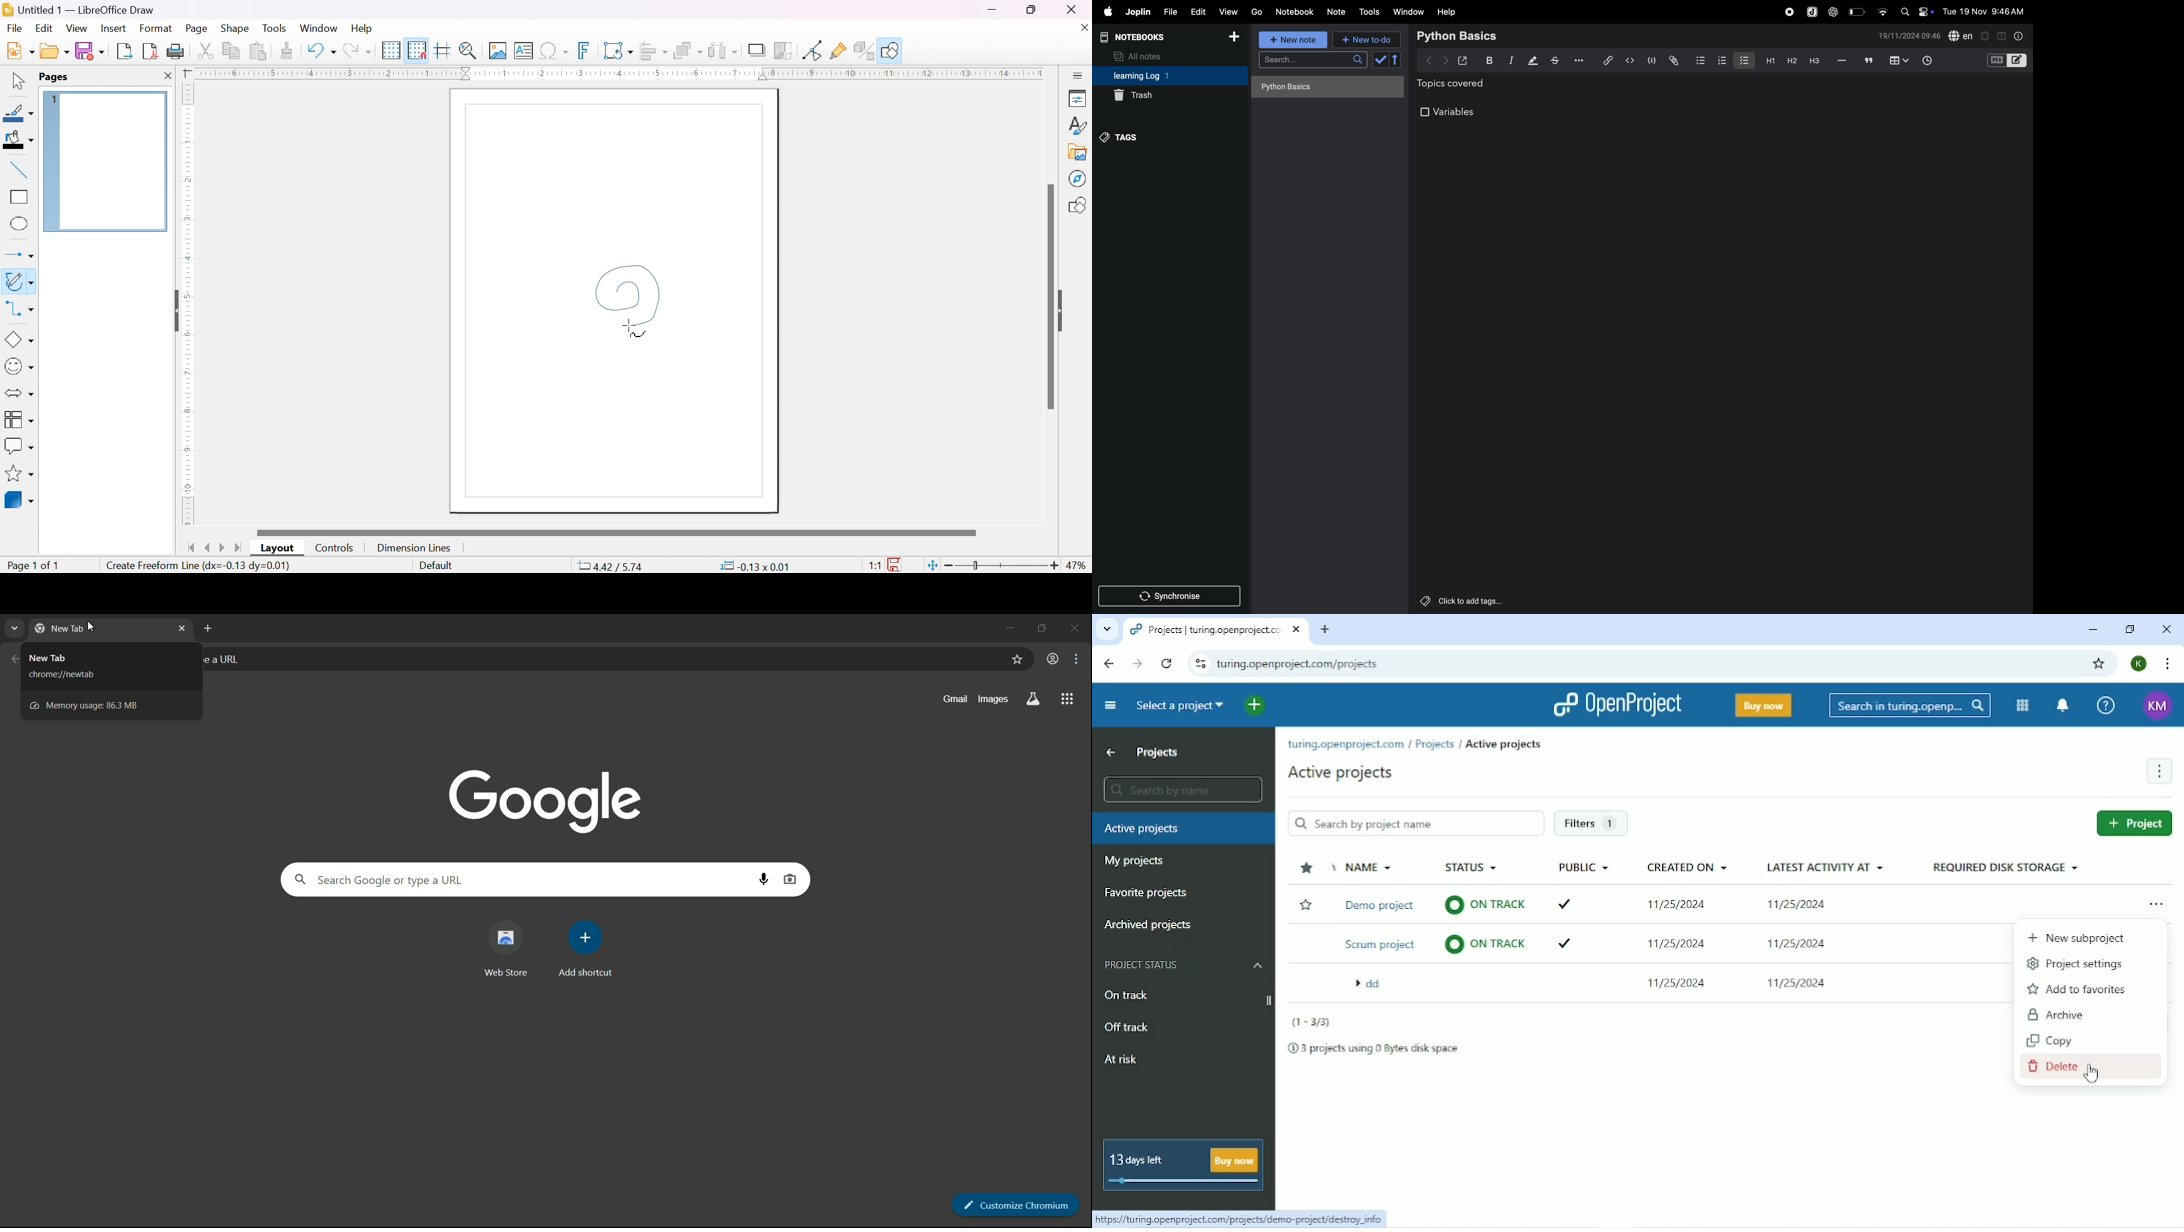 The height and width of the screenshot is (1232, 2184). Describe the element at coordinates (113, 28) in the screenshot. I see `insert` at that location.